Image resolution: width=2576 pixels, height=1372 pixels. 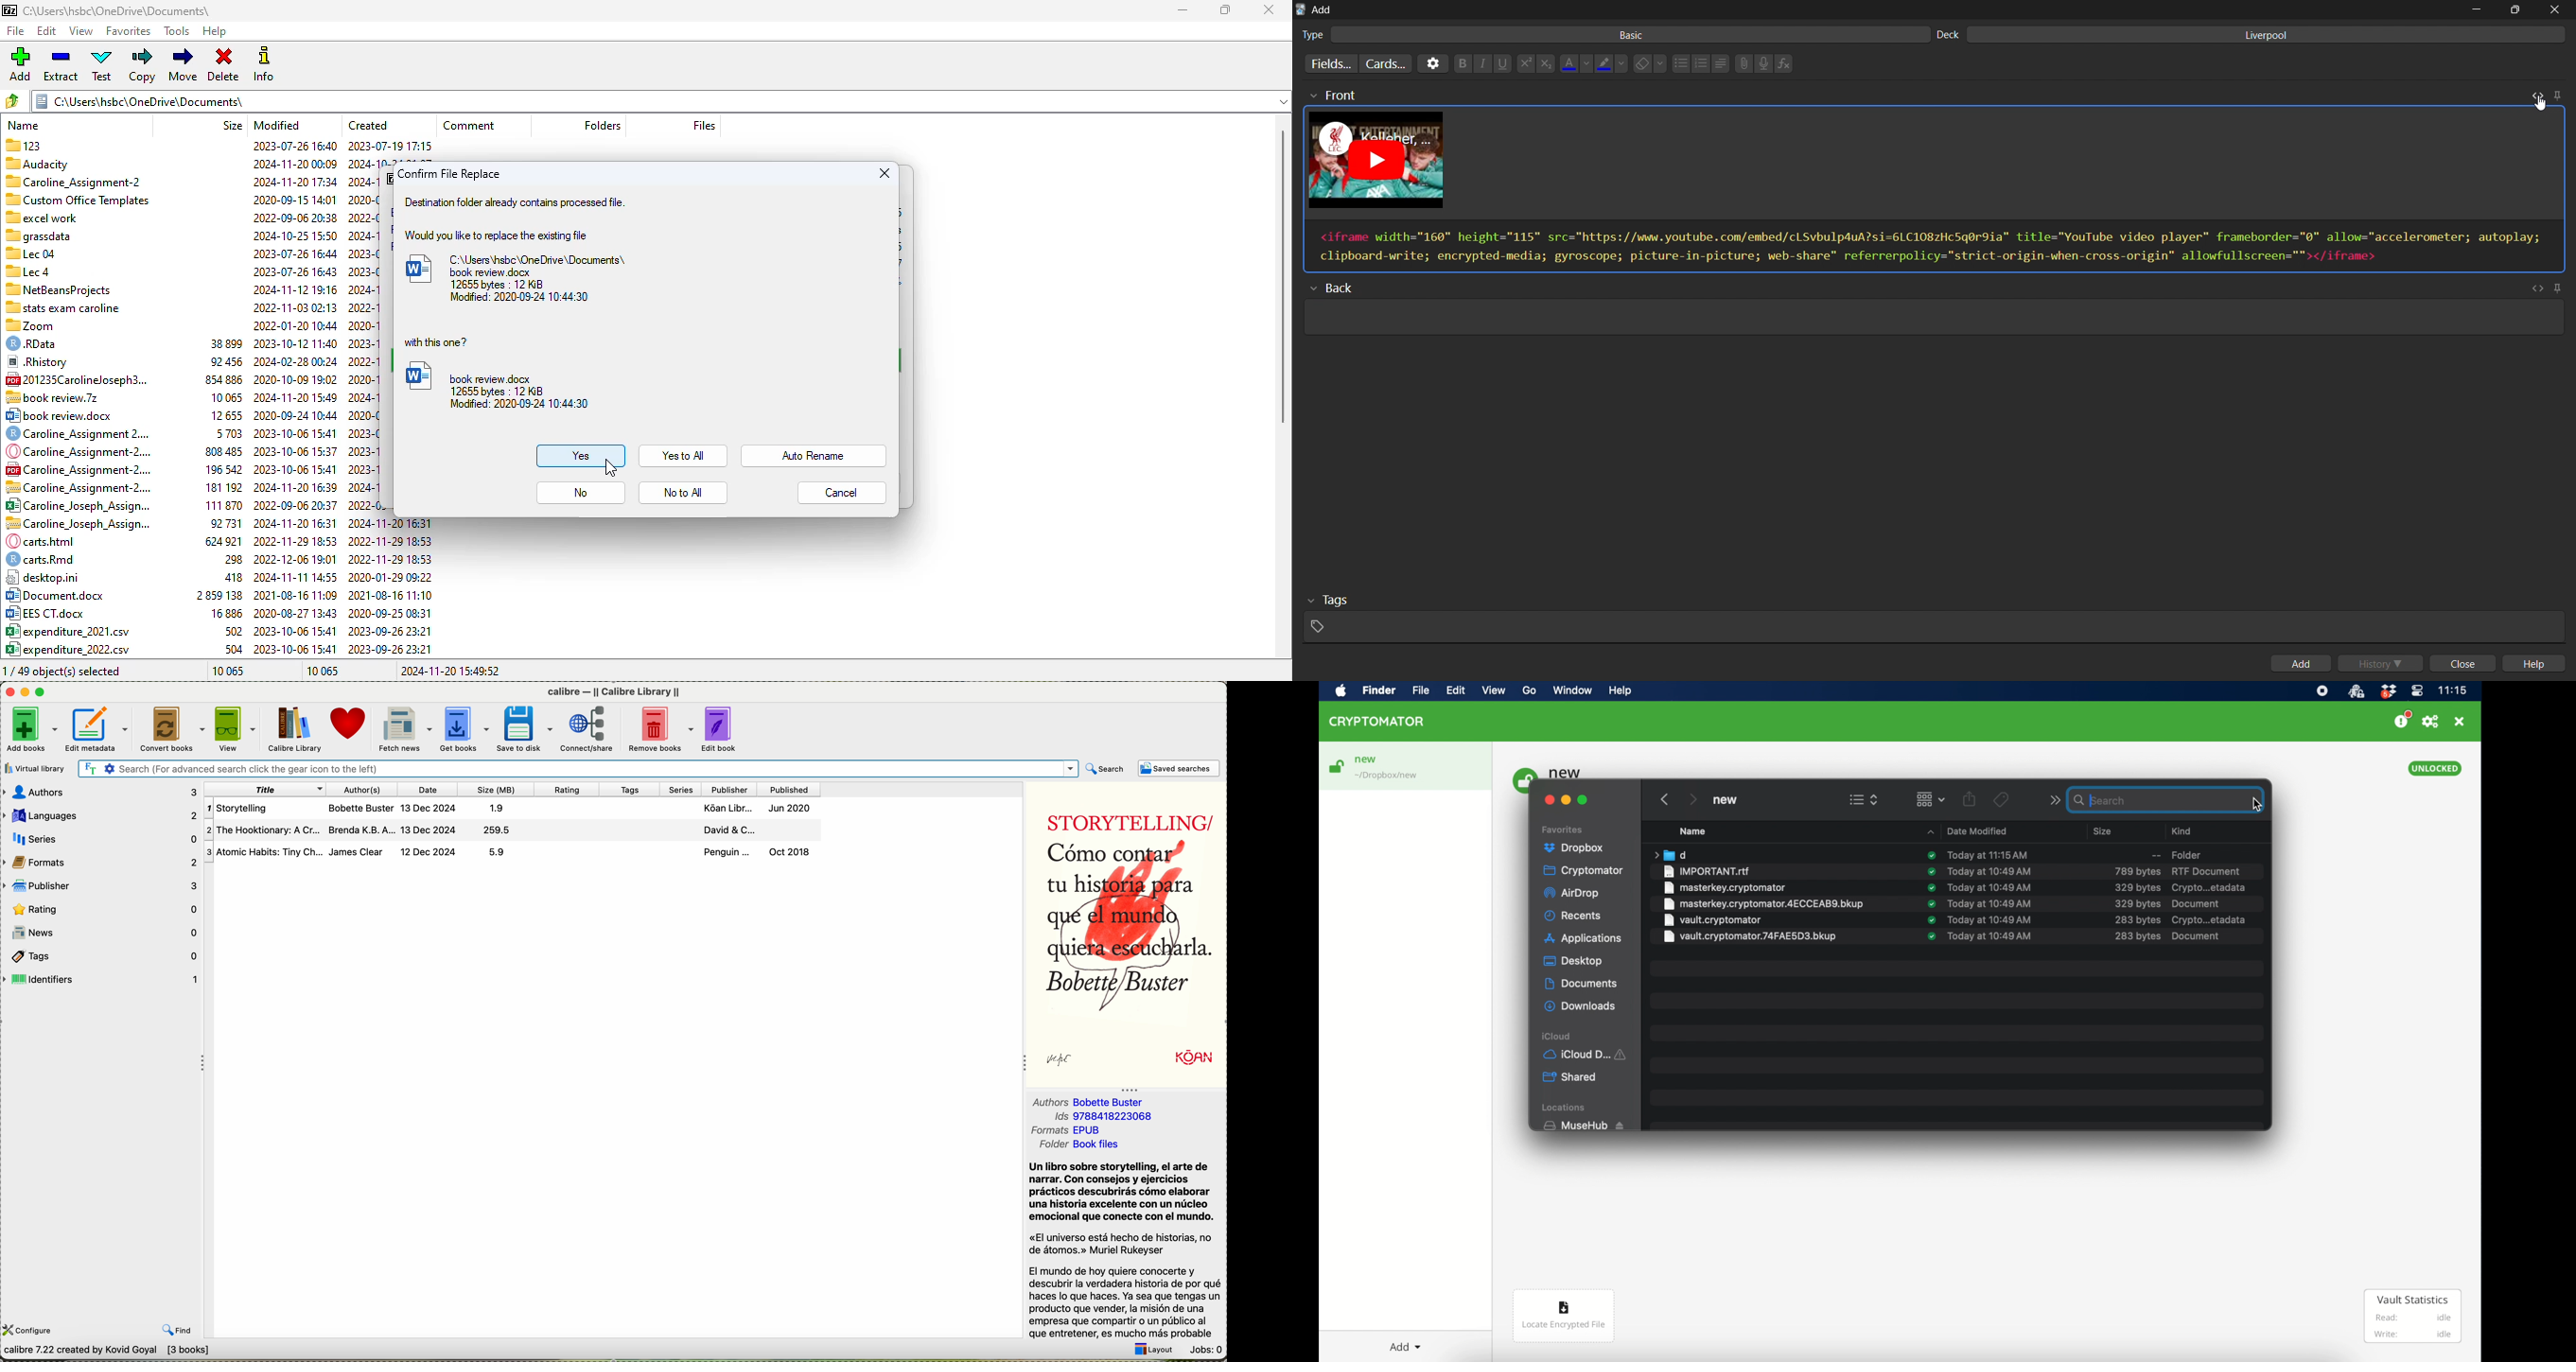 I want to click on basic card type , so click(x=1612, y=35).